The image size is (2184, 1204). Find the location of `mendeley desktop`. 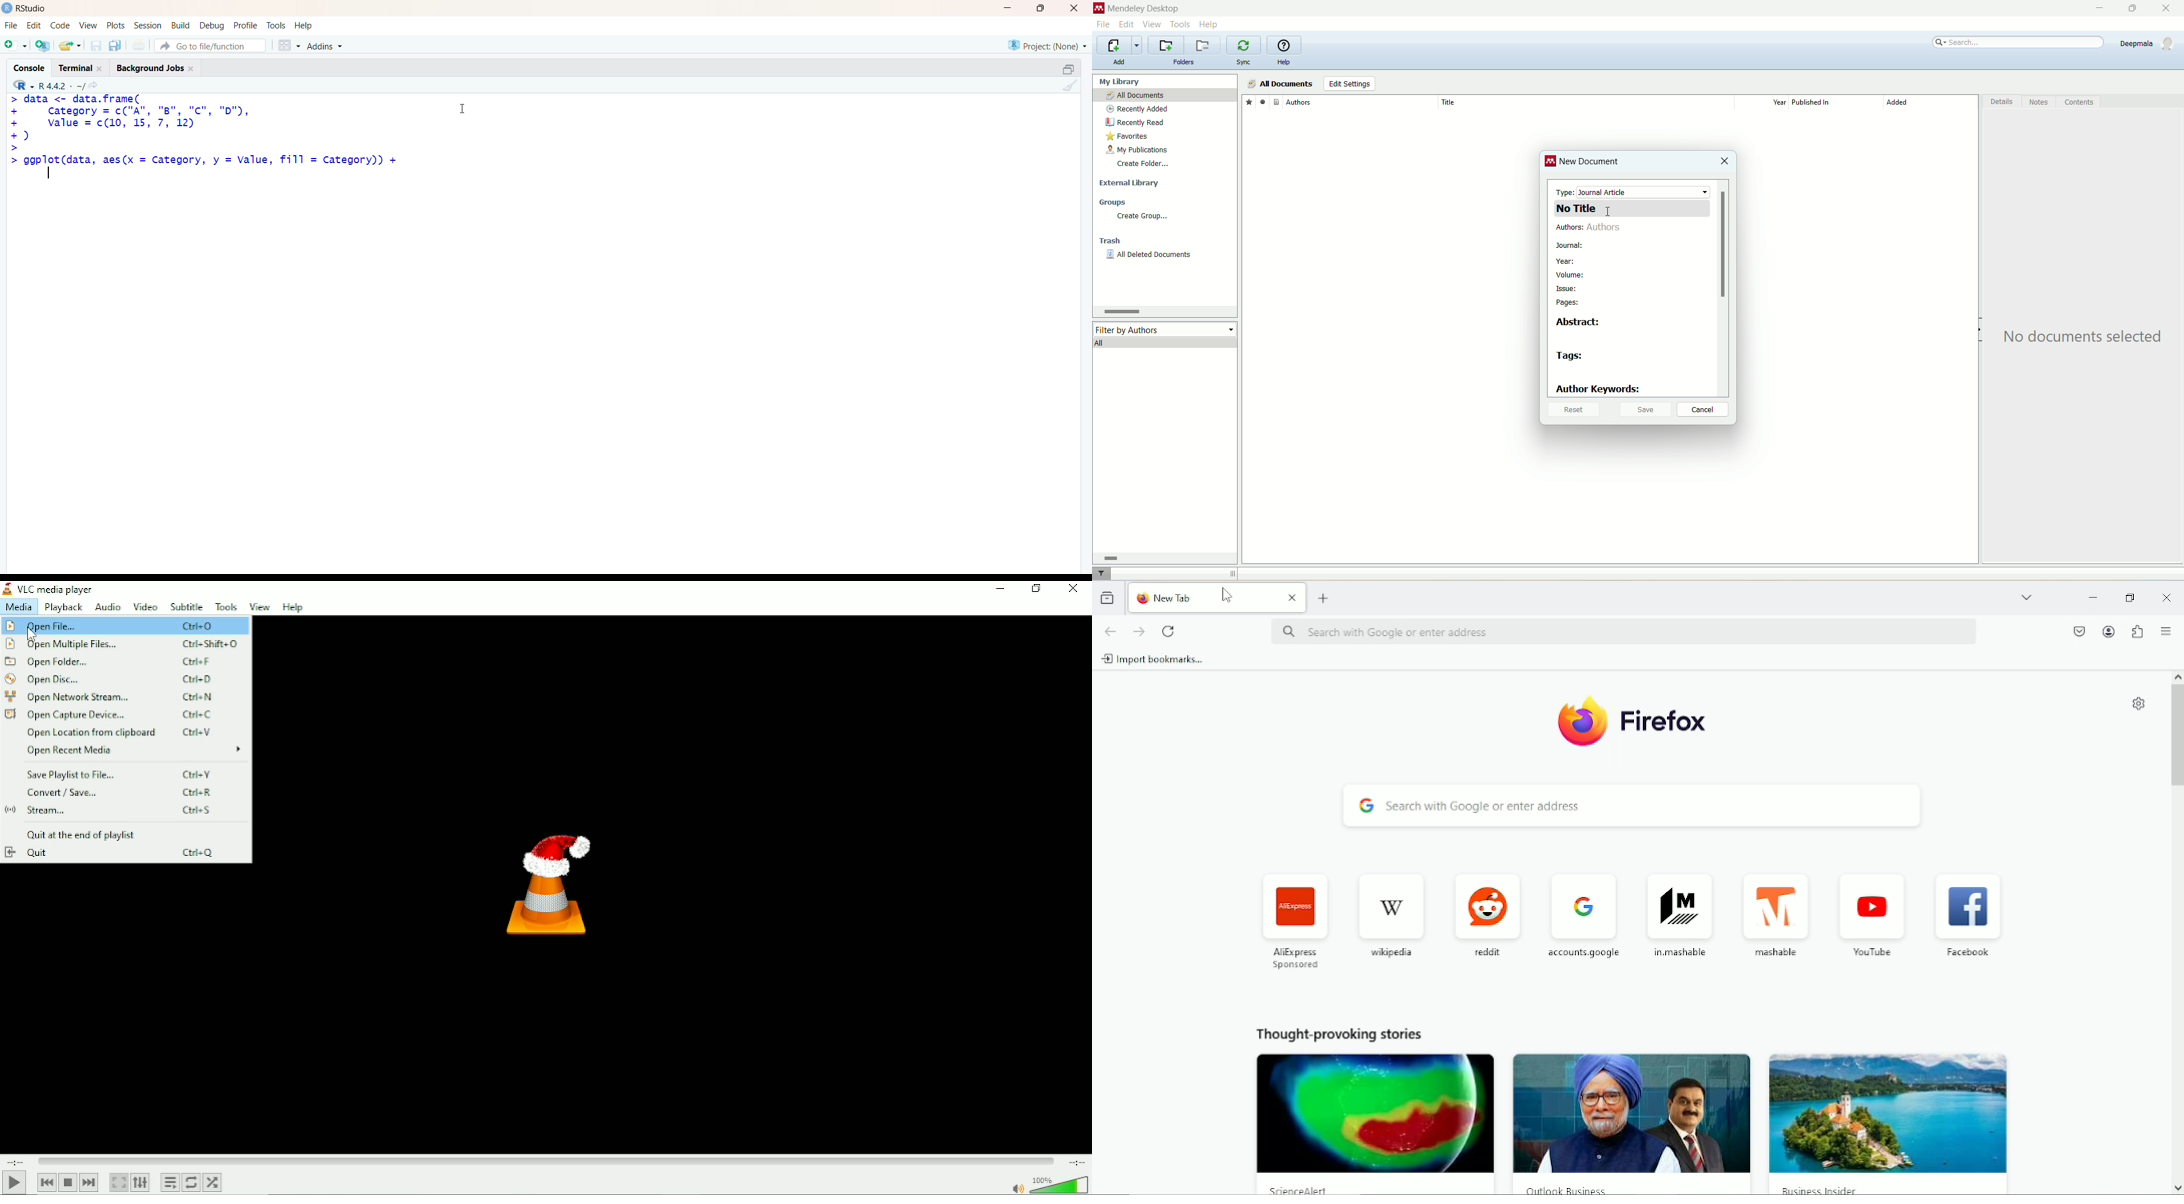

mendeley desktop is located at coordinates (1142, 10).